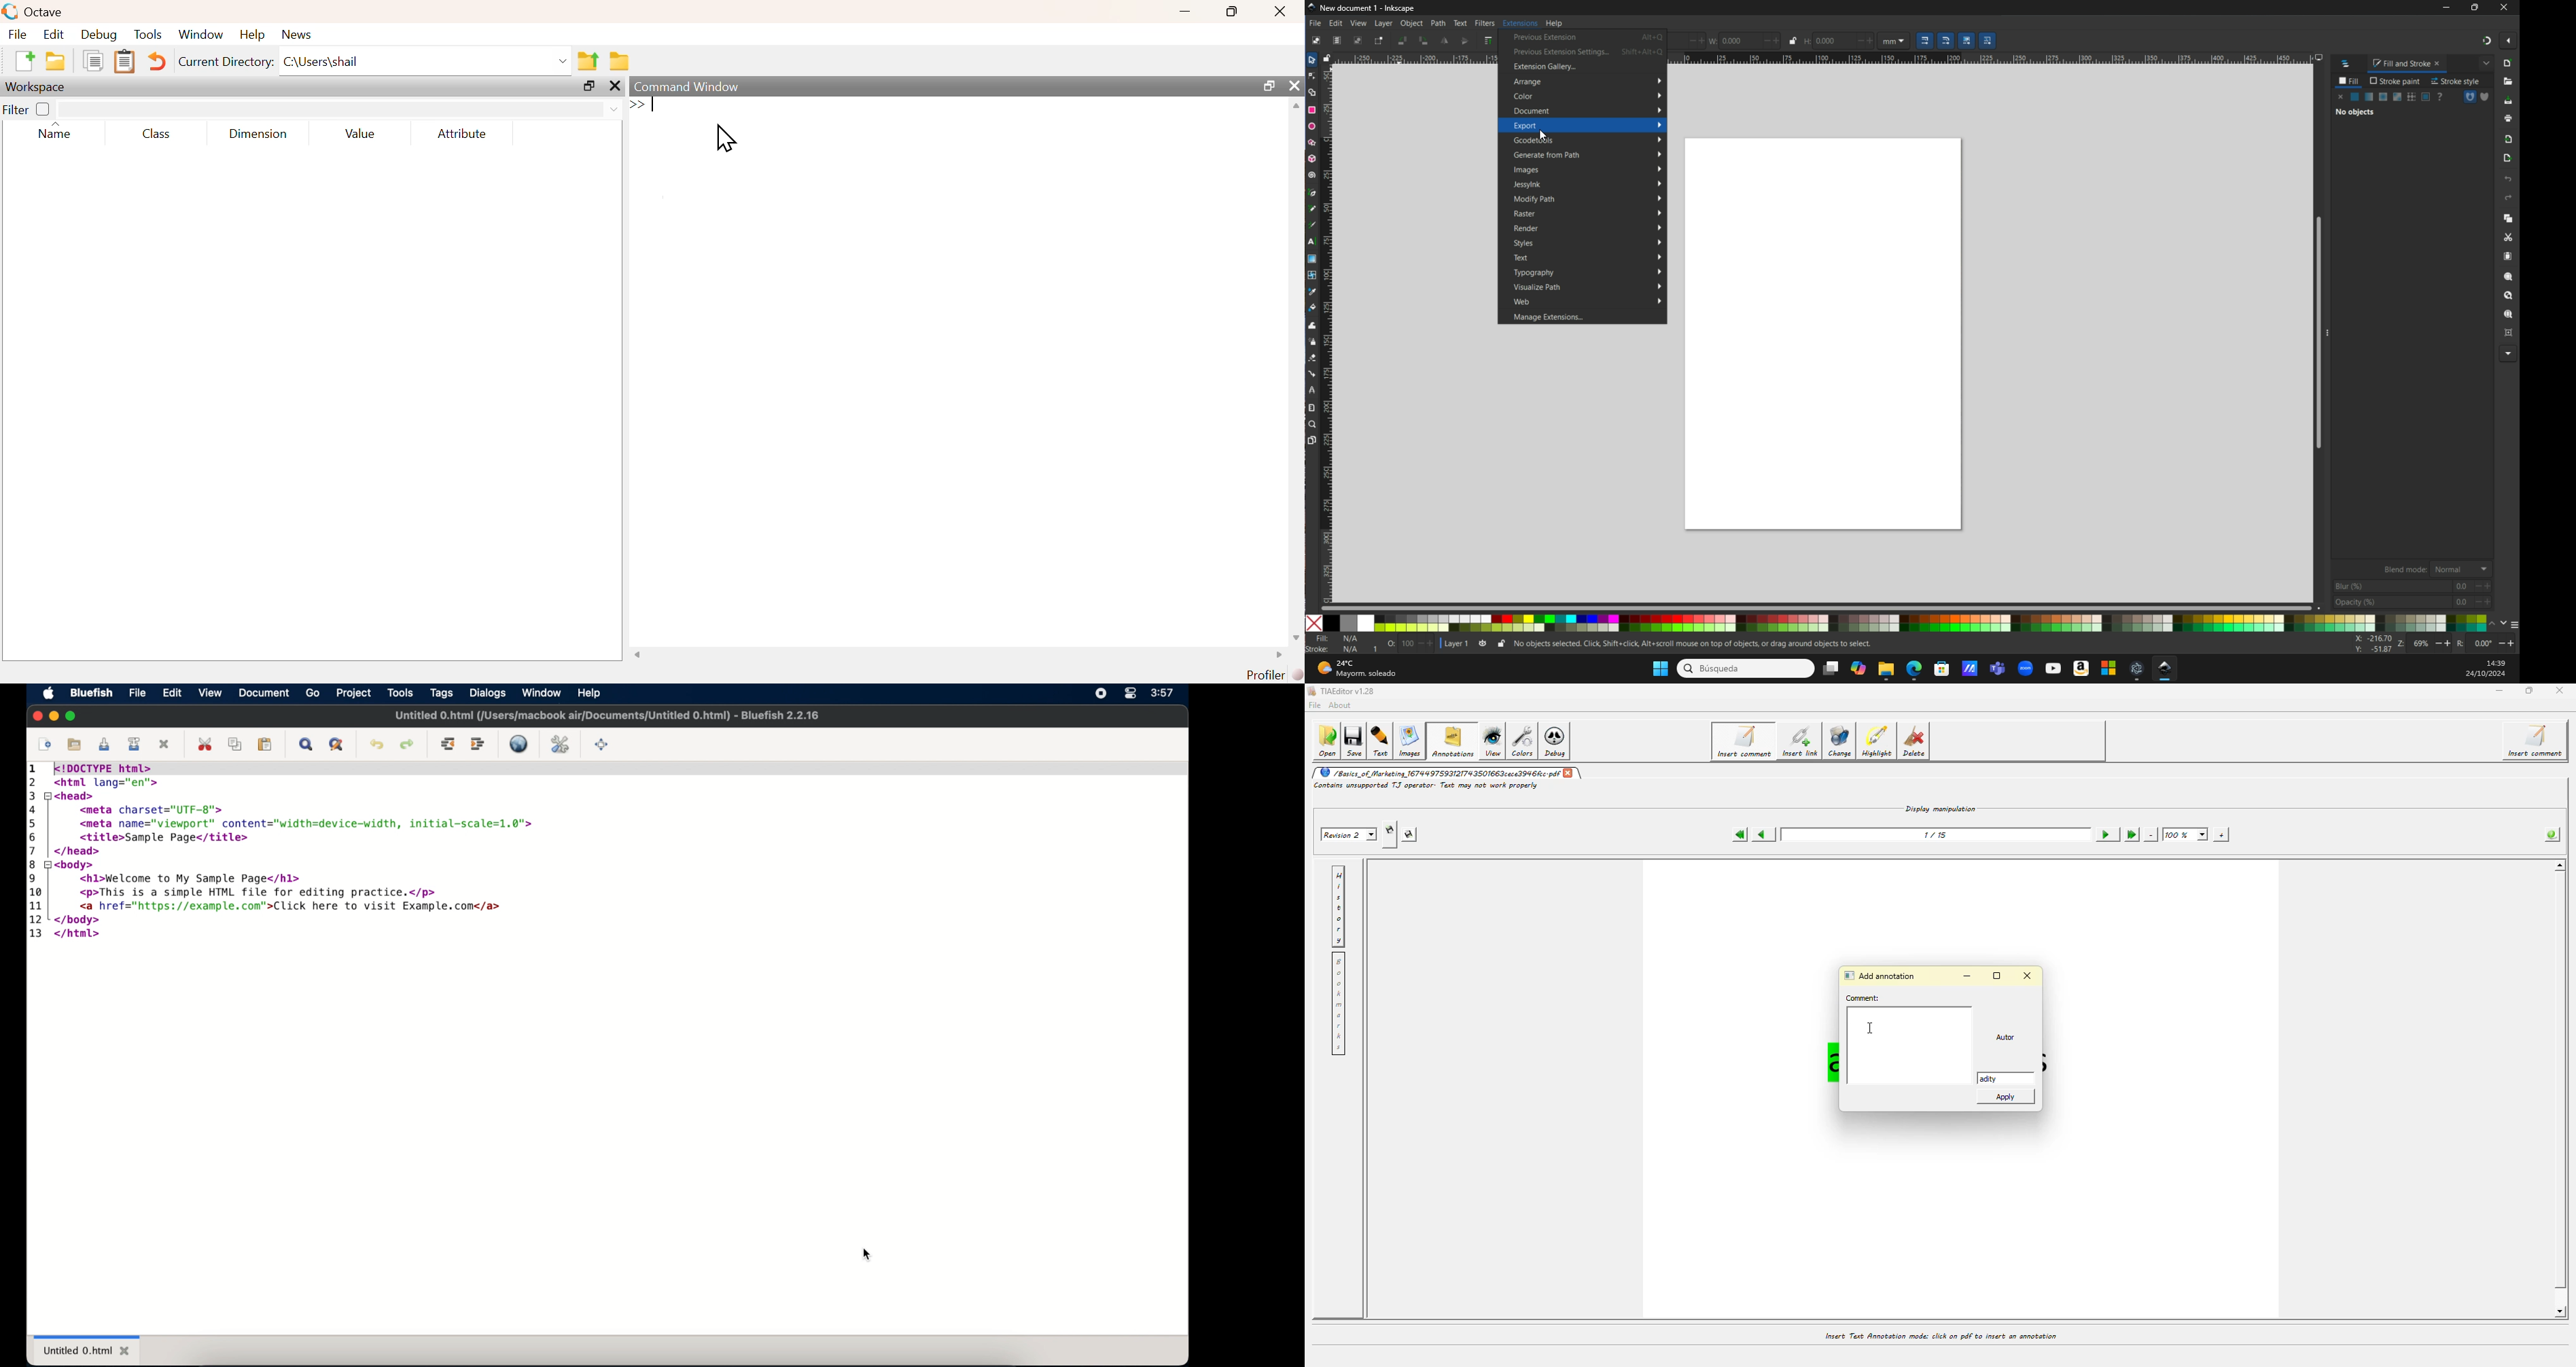  What do you see at coordinates (47, 12) in the screenshot?
I see `Octave` at bounding box center [47, 12].